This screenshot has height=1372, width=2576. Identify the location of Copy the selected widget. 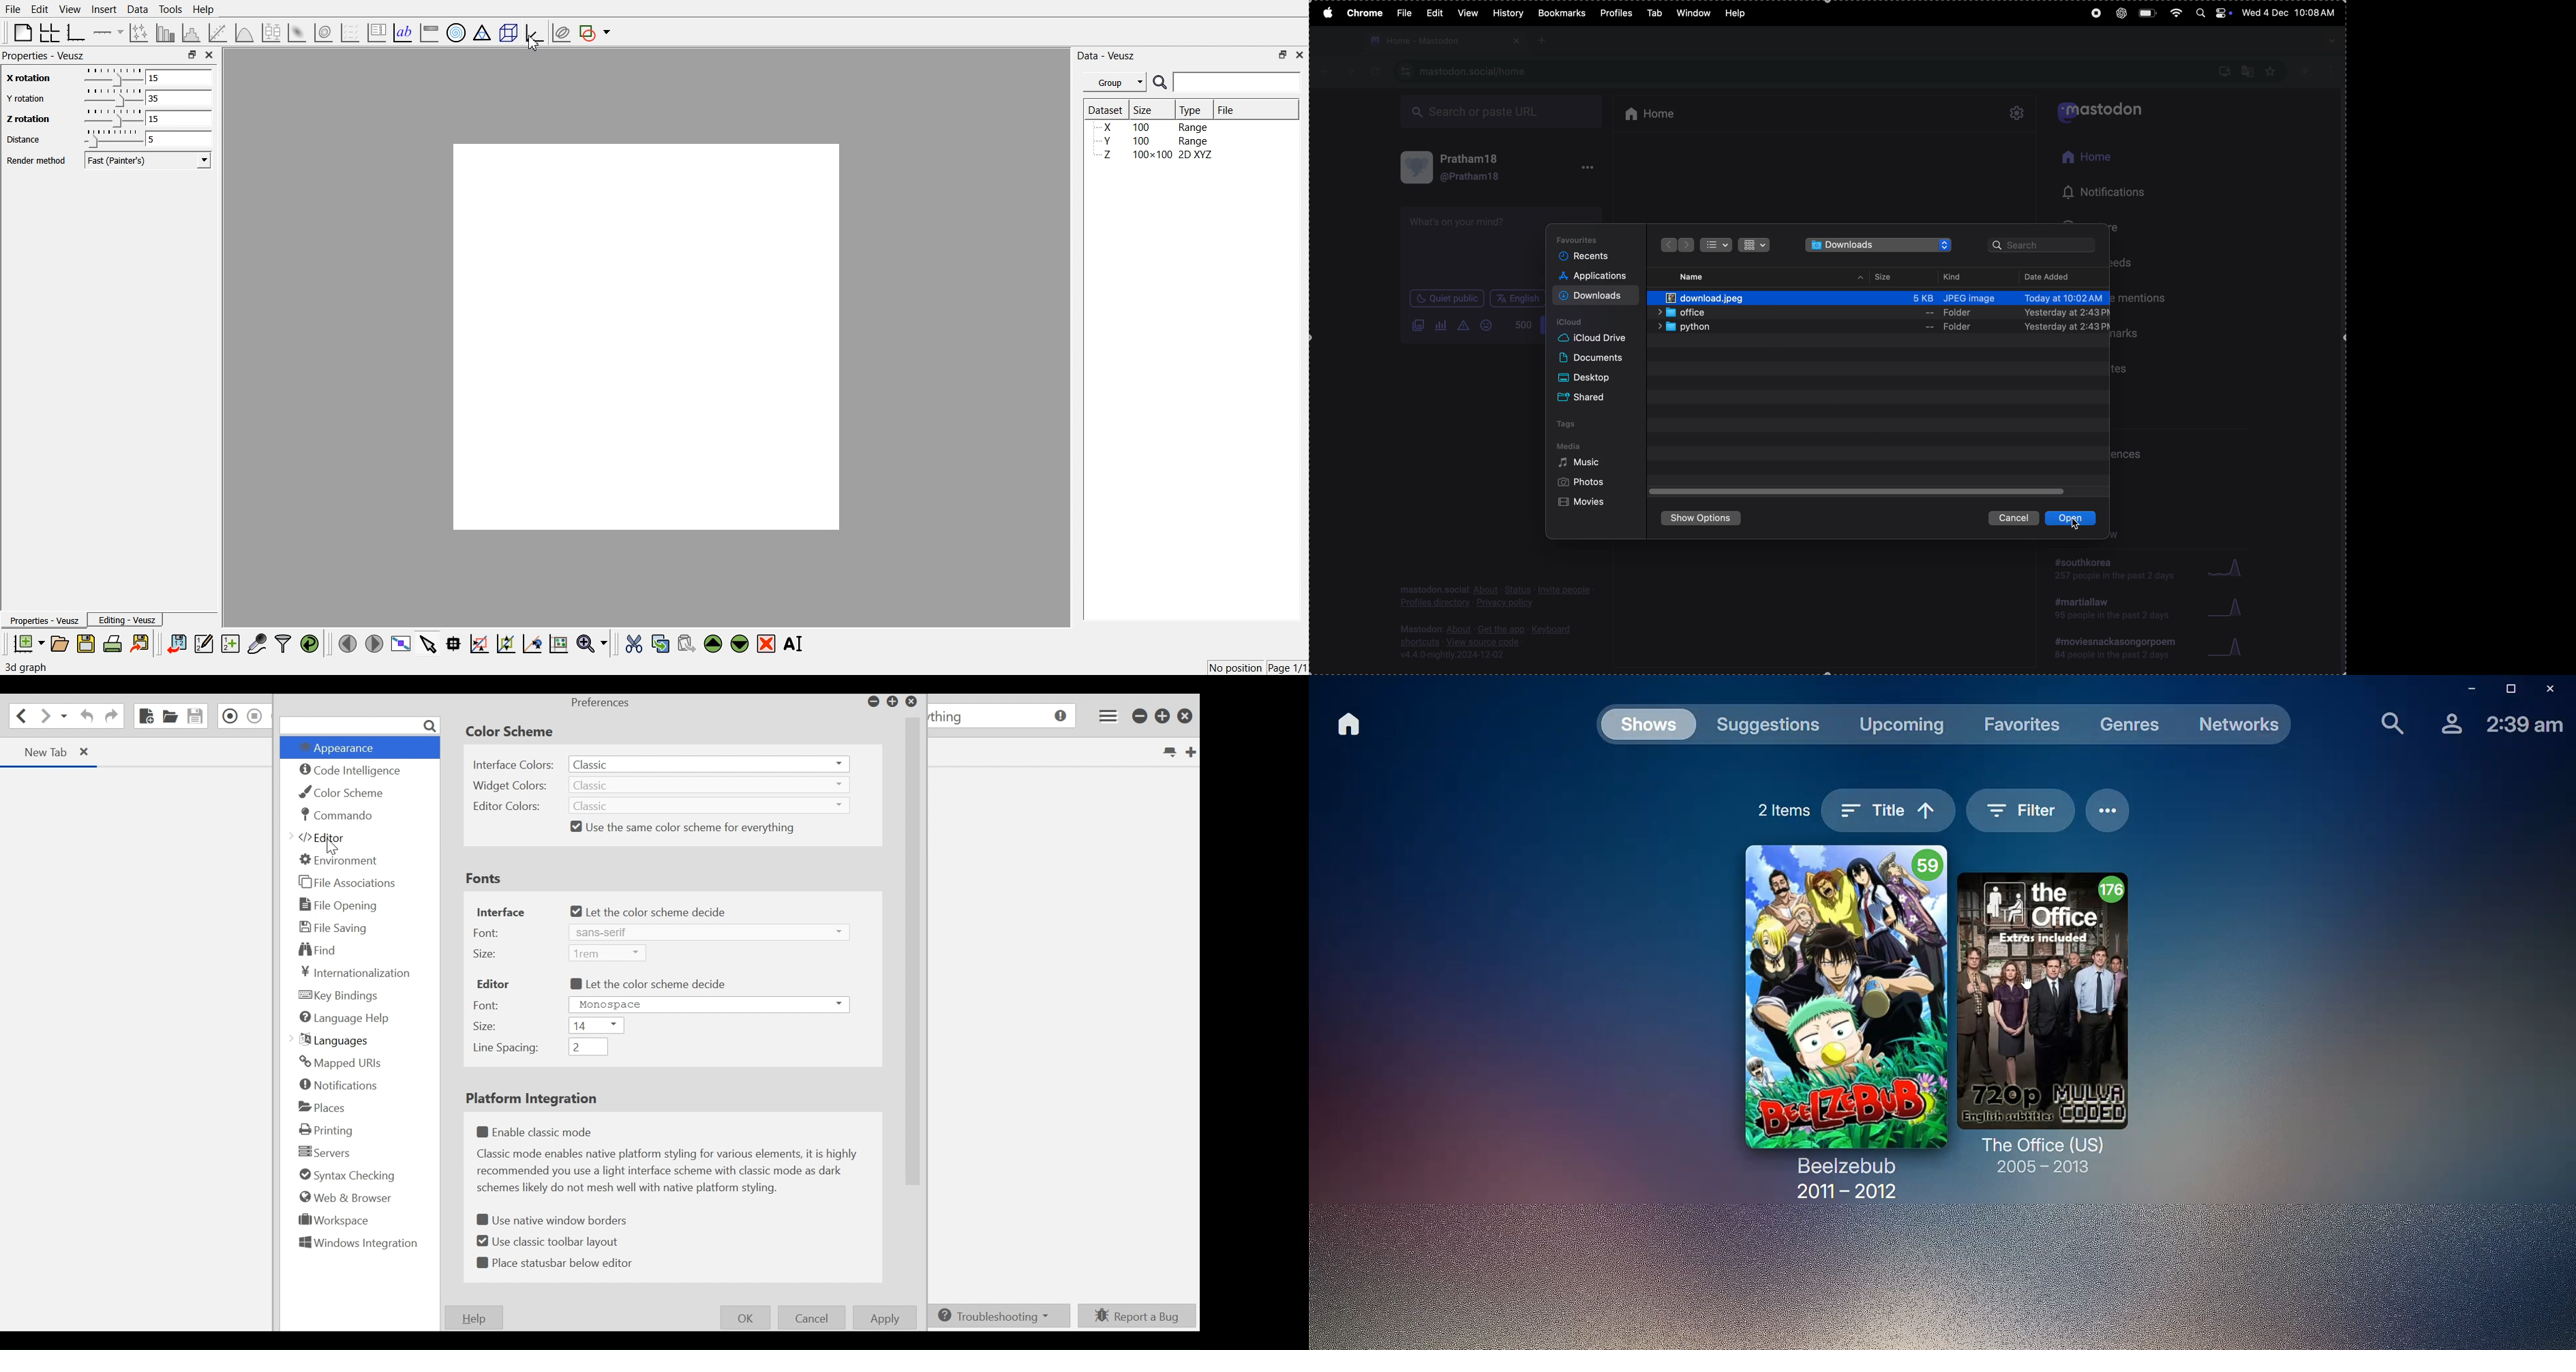
(661, 643).